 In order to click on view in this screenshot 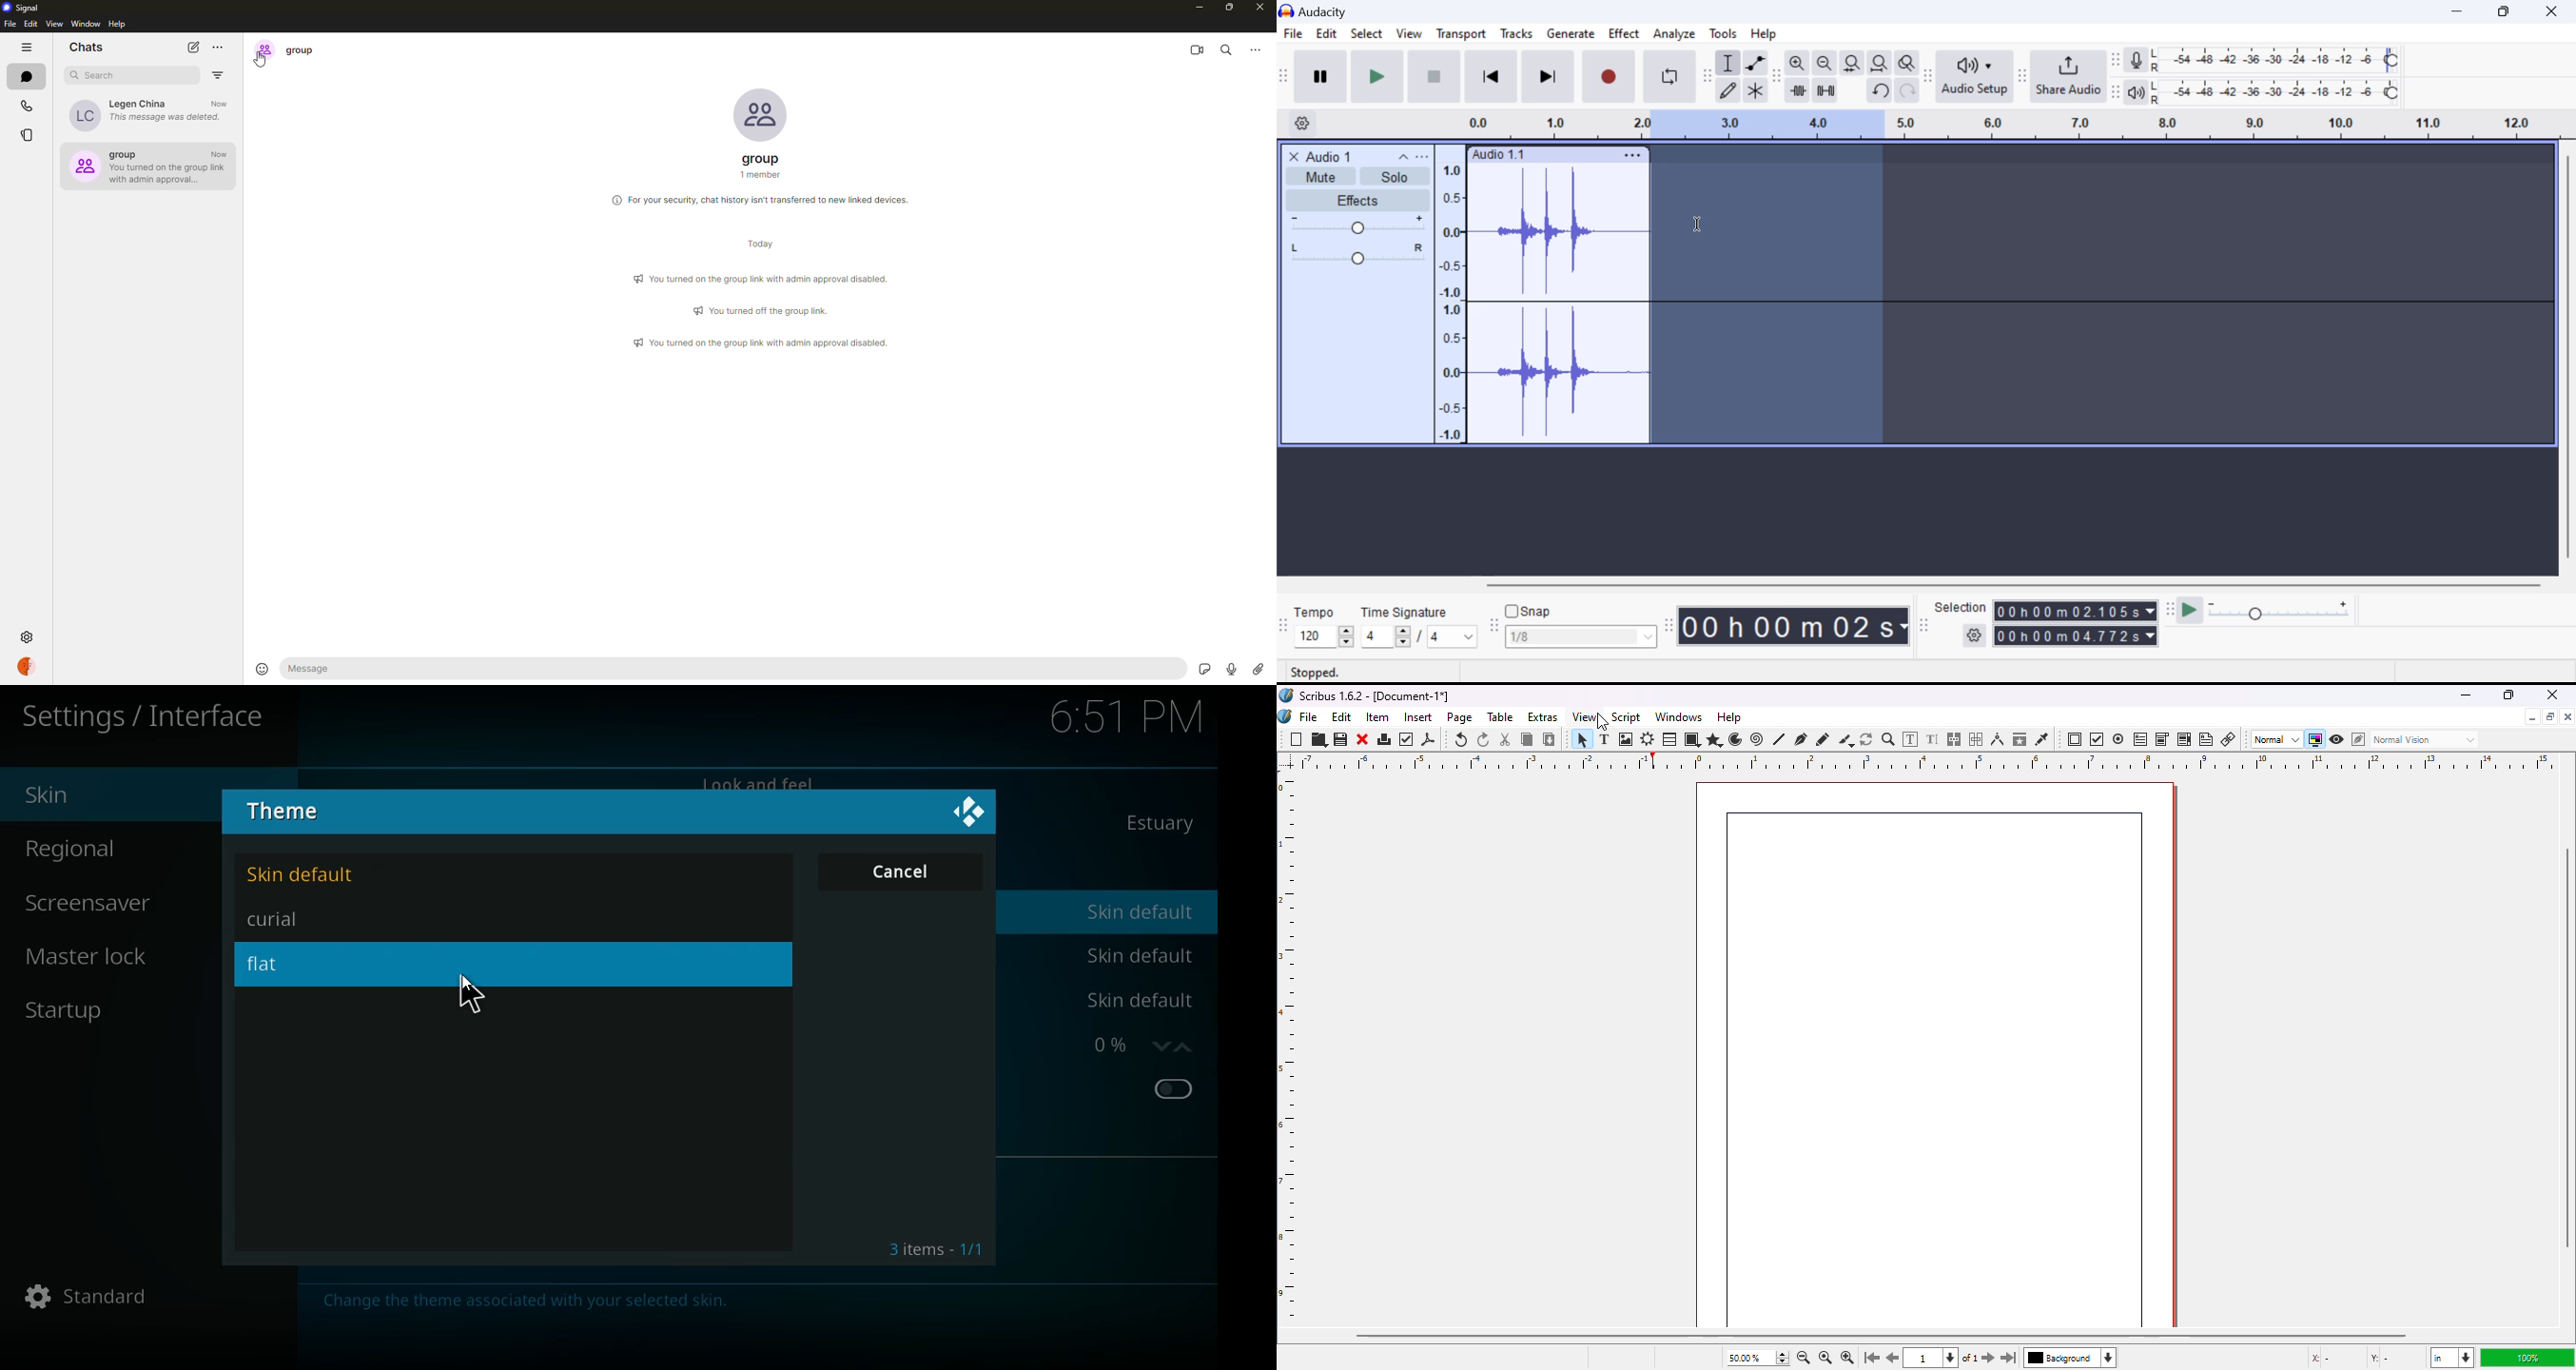, I will do `click(1585, 716)`.